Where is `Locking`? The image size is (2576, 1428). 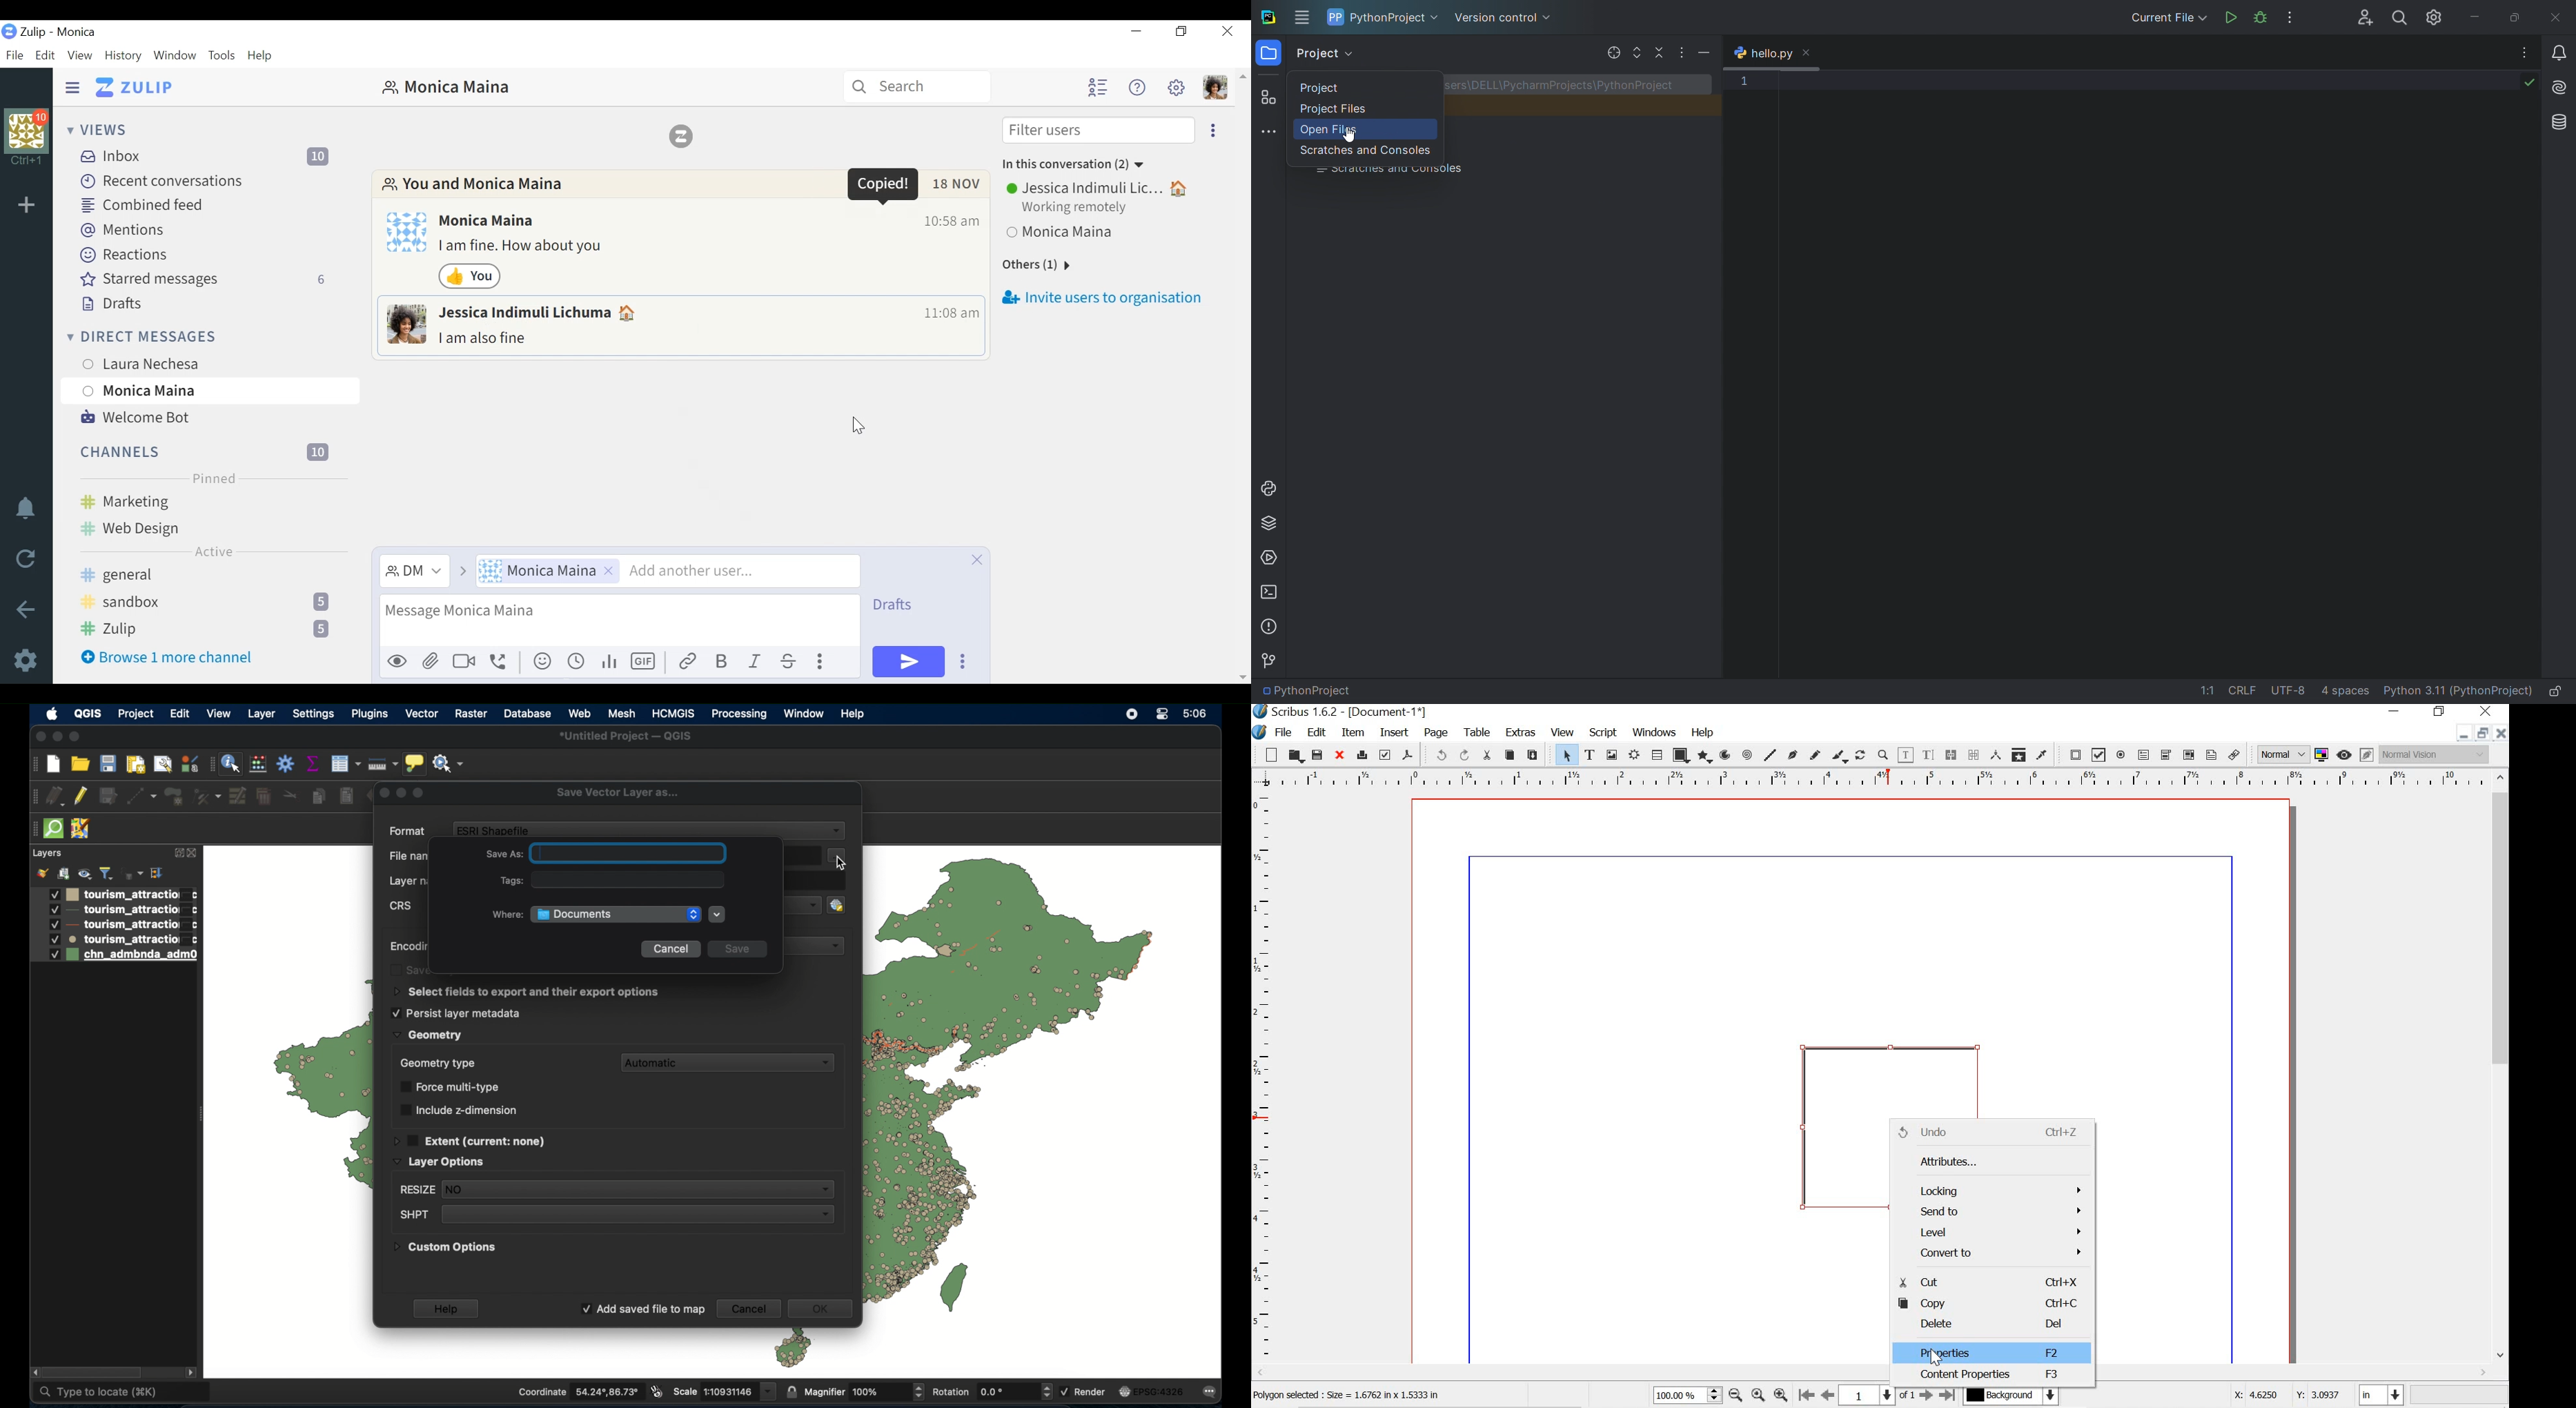 Locking is located at coordinates (1991, 1187).